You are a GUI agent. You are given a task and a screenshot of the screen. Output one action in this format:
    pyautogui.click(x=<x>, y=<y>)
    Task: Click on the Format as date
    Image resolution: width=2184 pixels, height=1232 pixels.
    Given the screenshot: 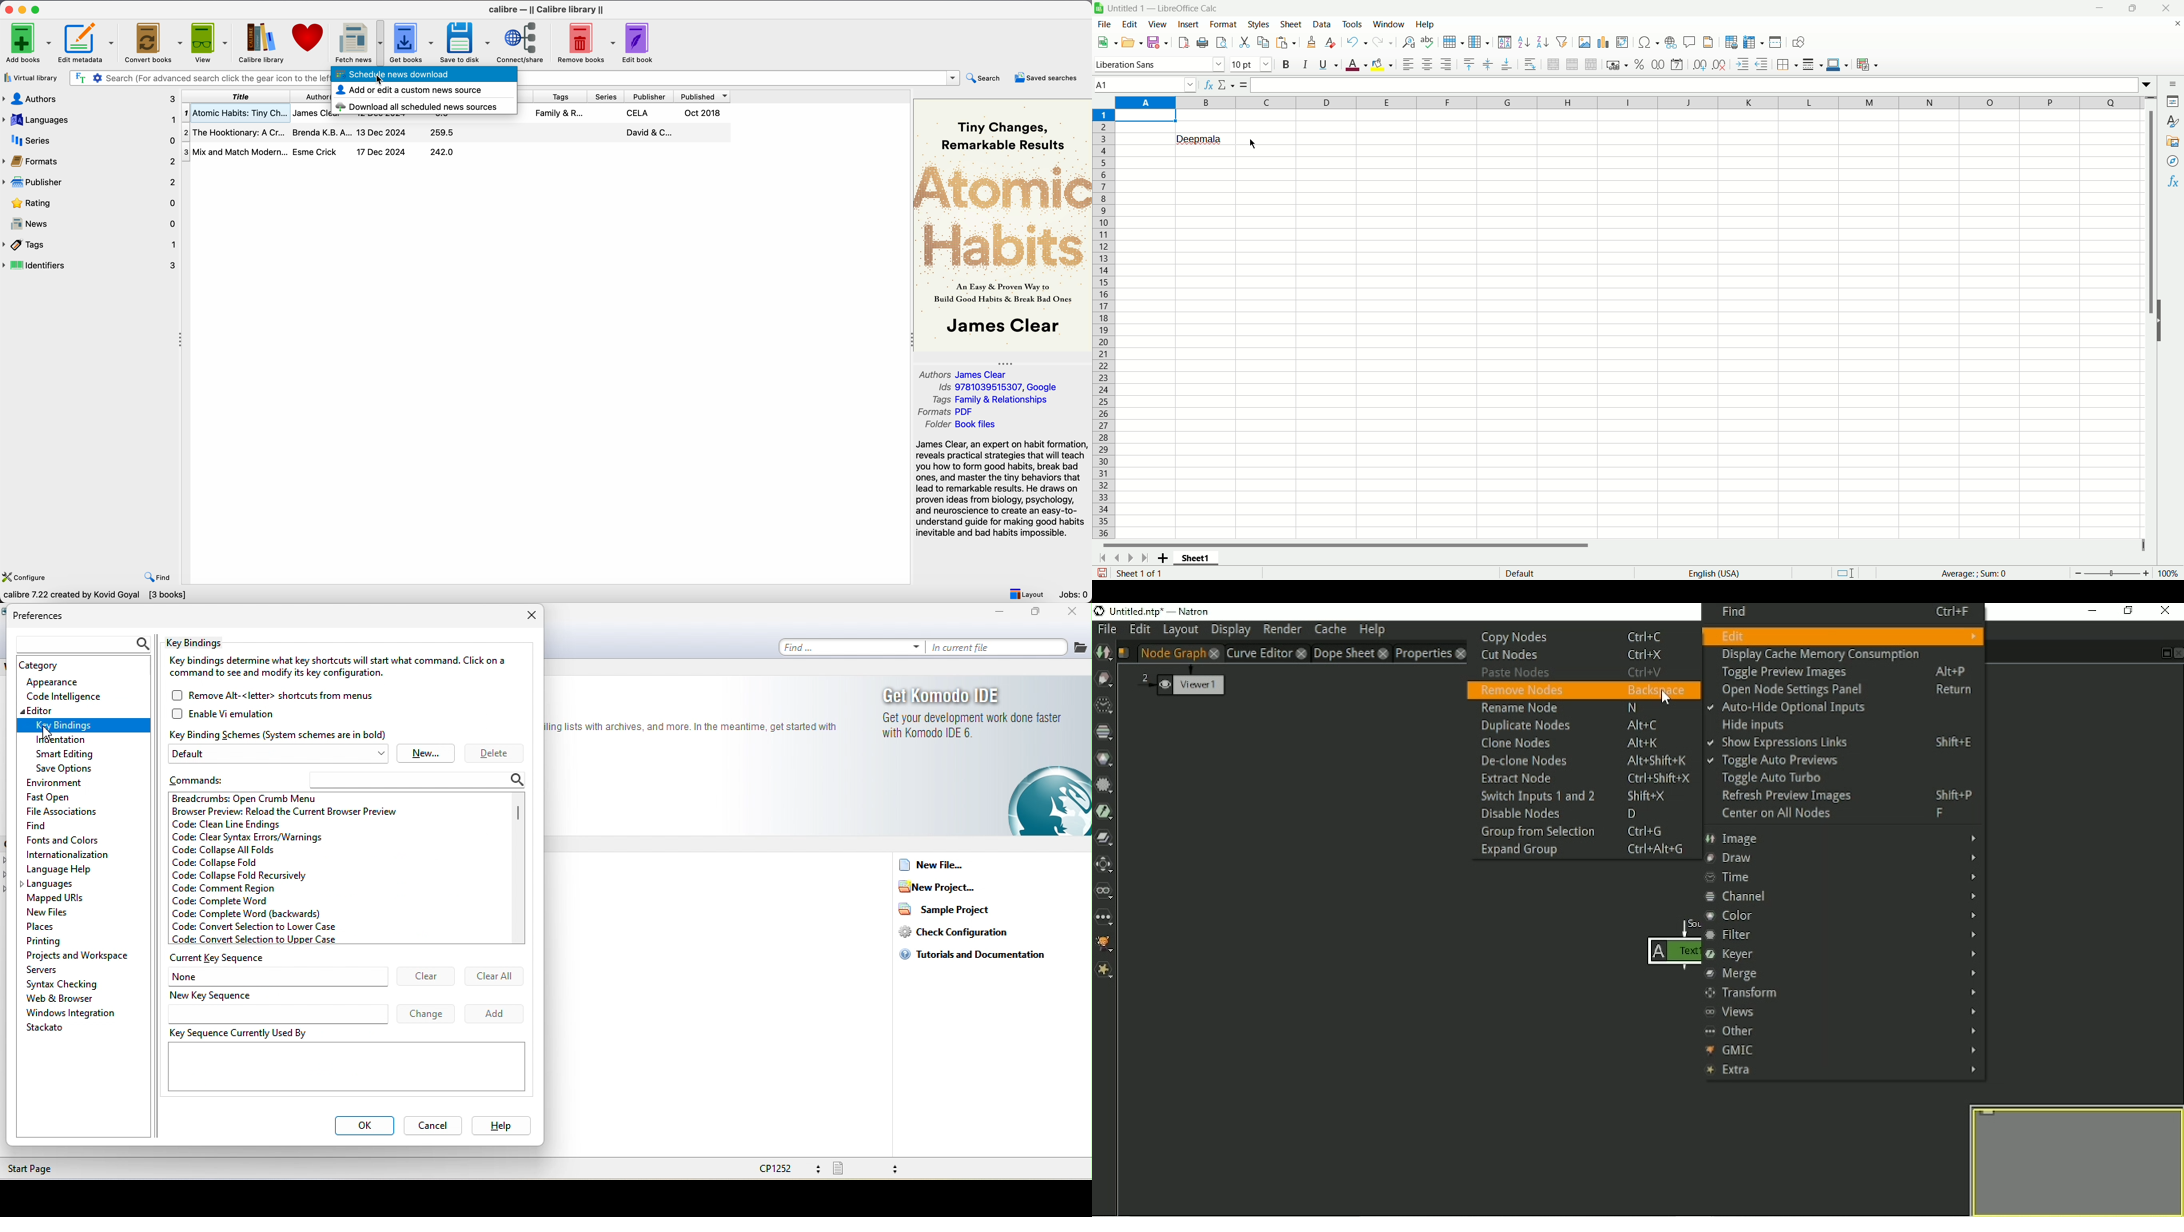 What is the action you would take?
    pyautogui.click(x=1677, y=65)
    